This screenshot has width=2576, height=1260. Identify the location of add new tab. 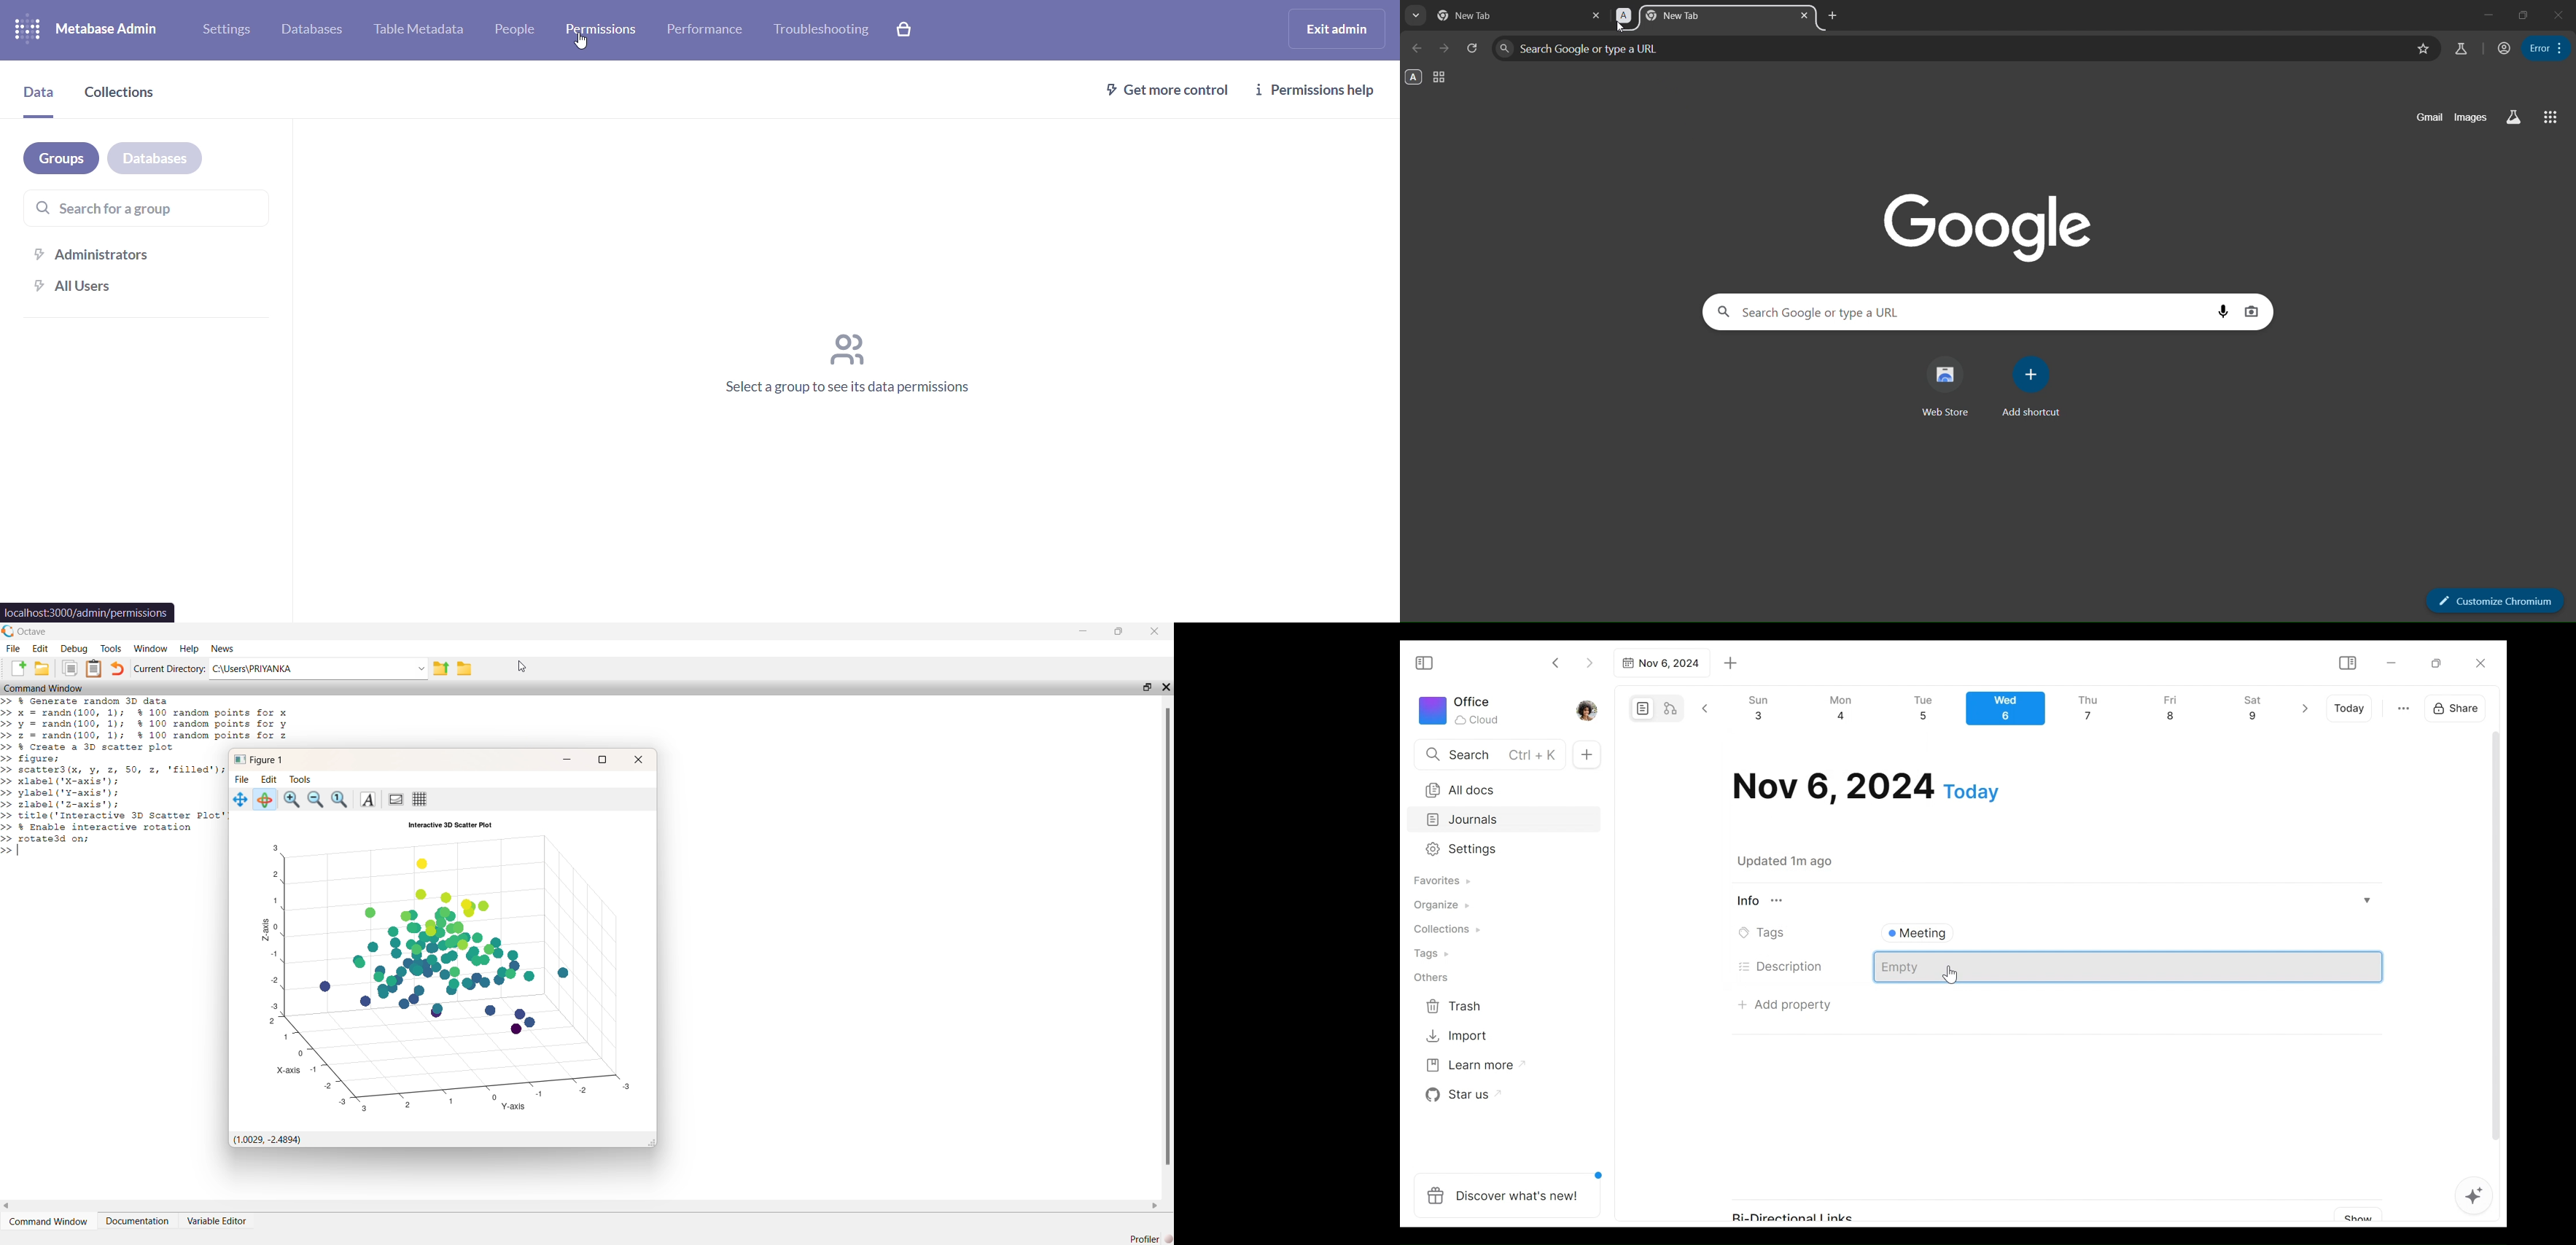
(1831, 15).